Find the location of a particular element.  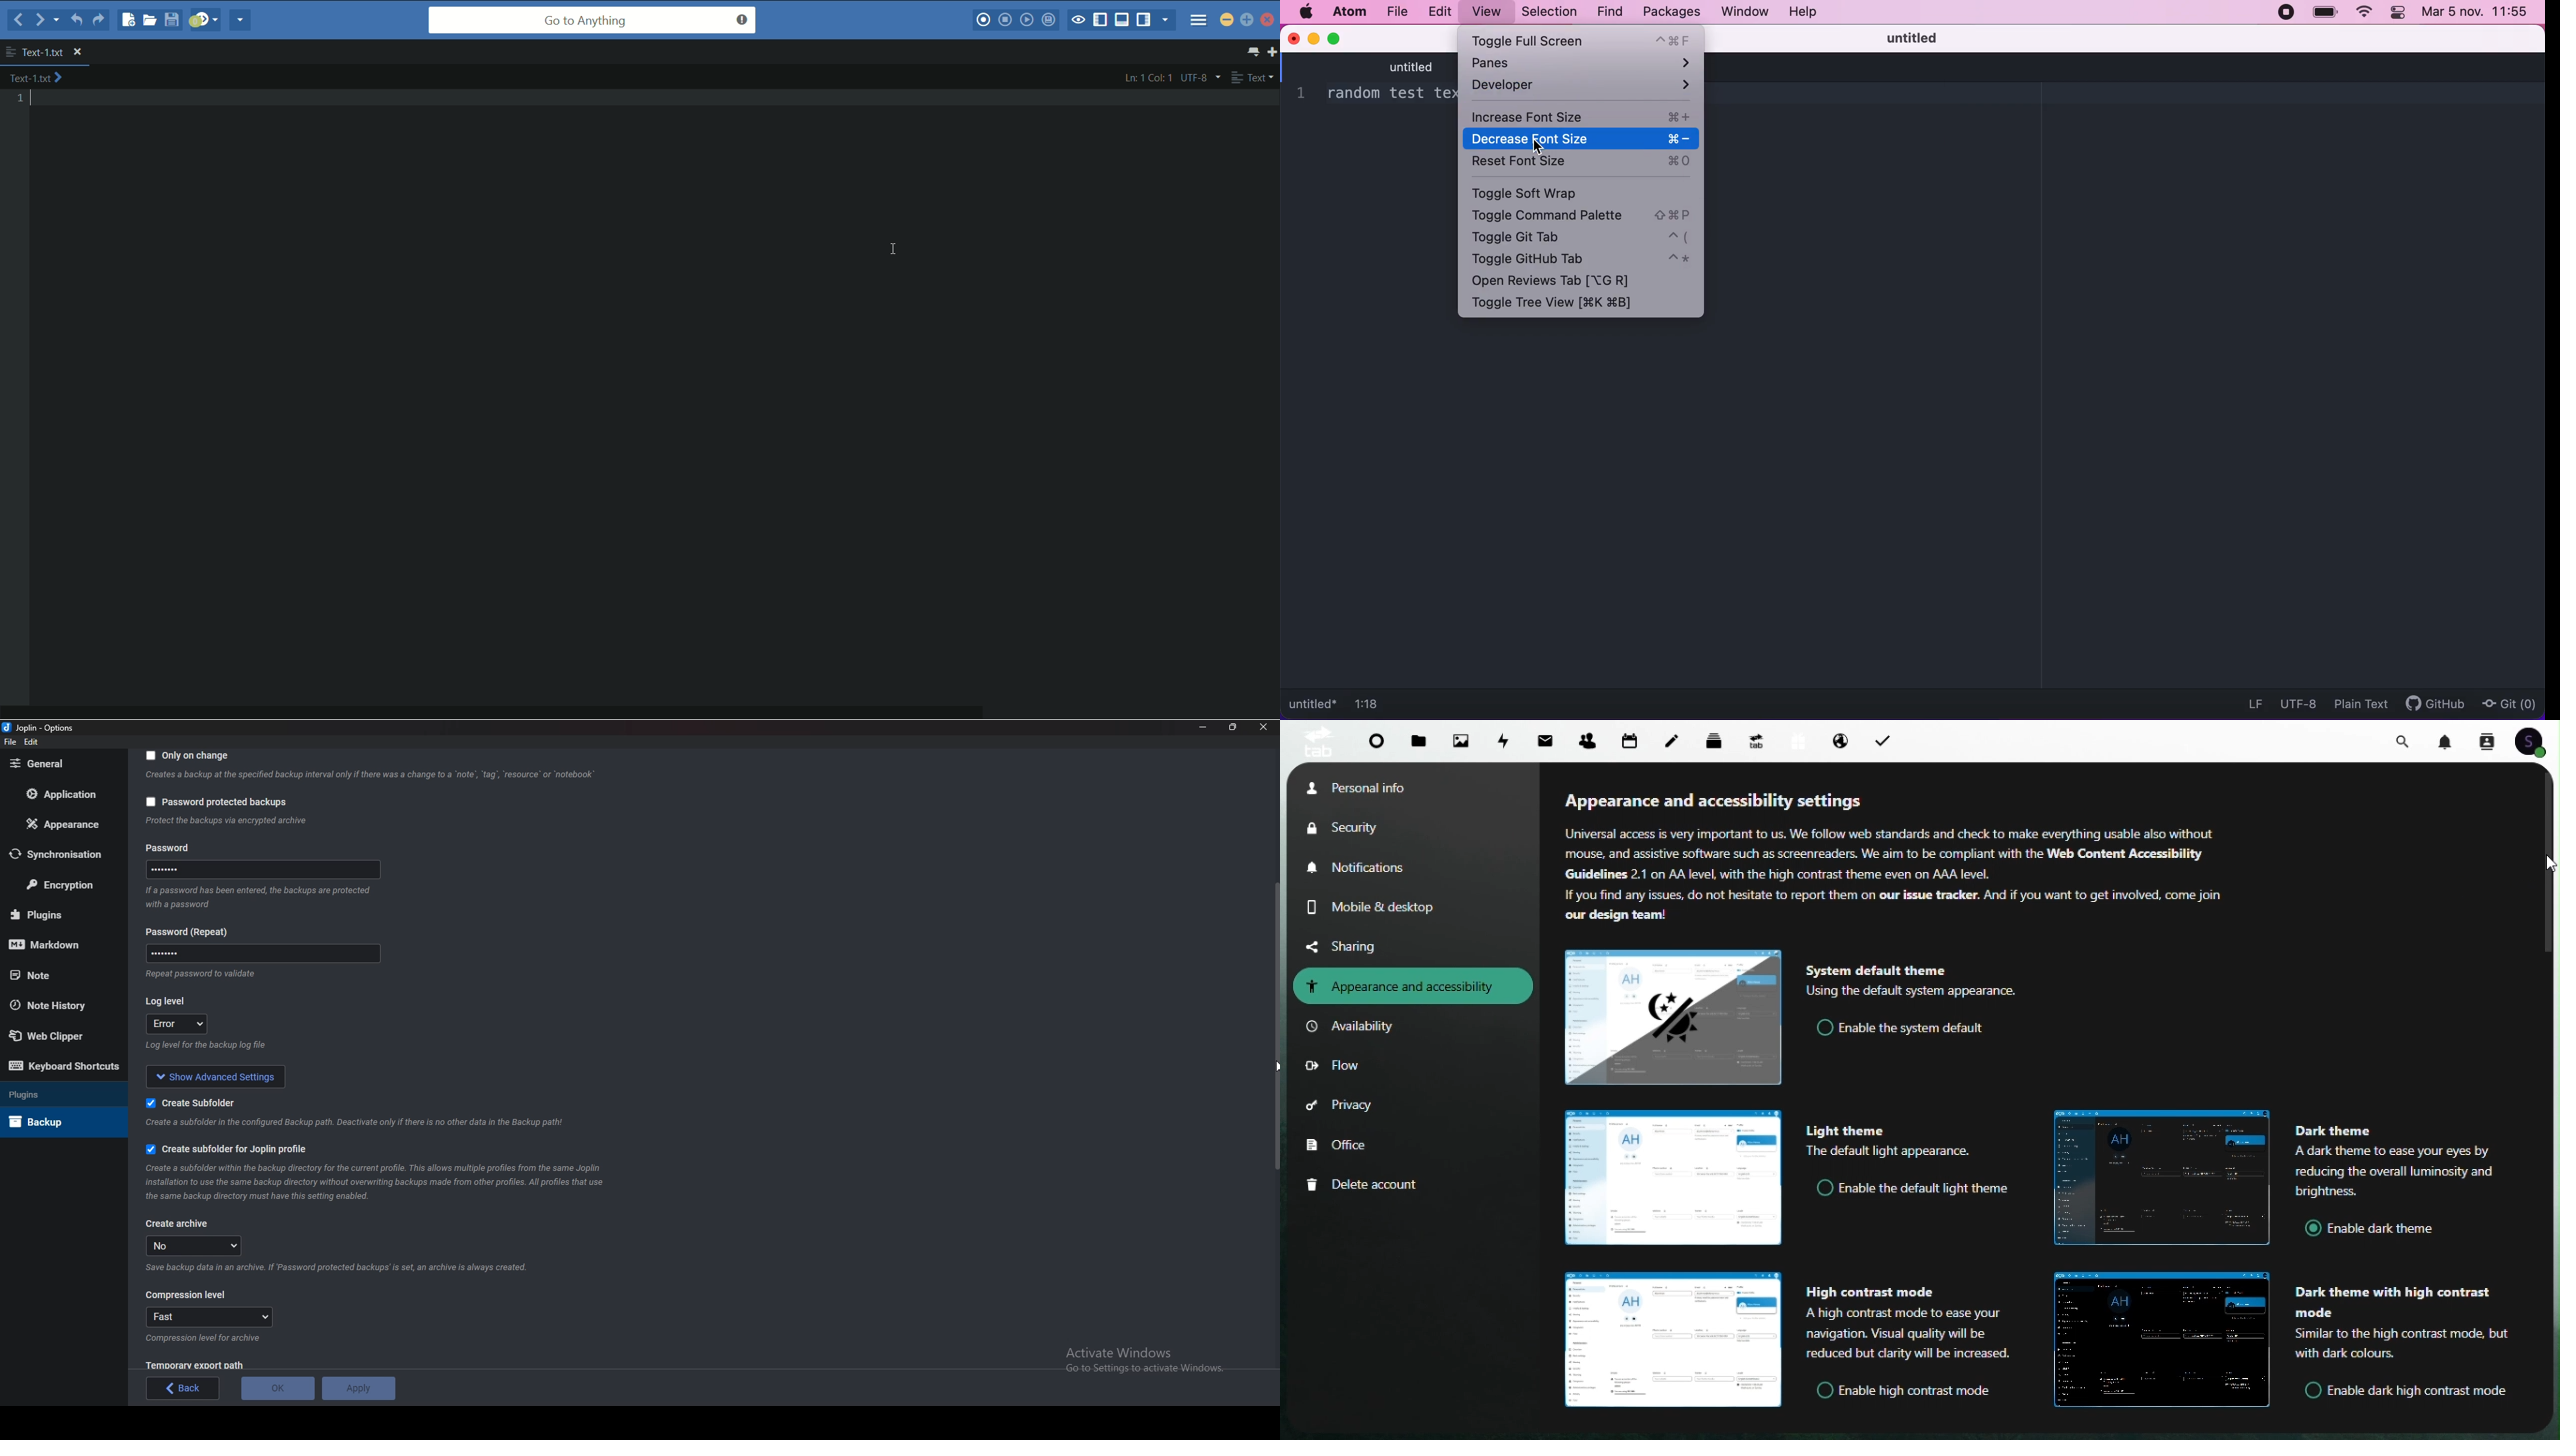

System default theme is located at coordinates (1882, 970).